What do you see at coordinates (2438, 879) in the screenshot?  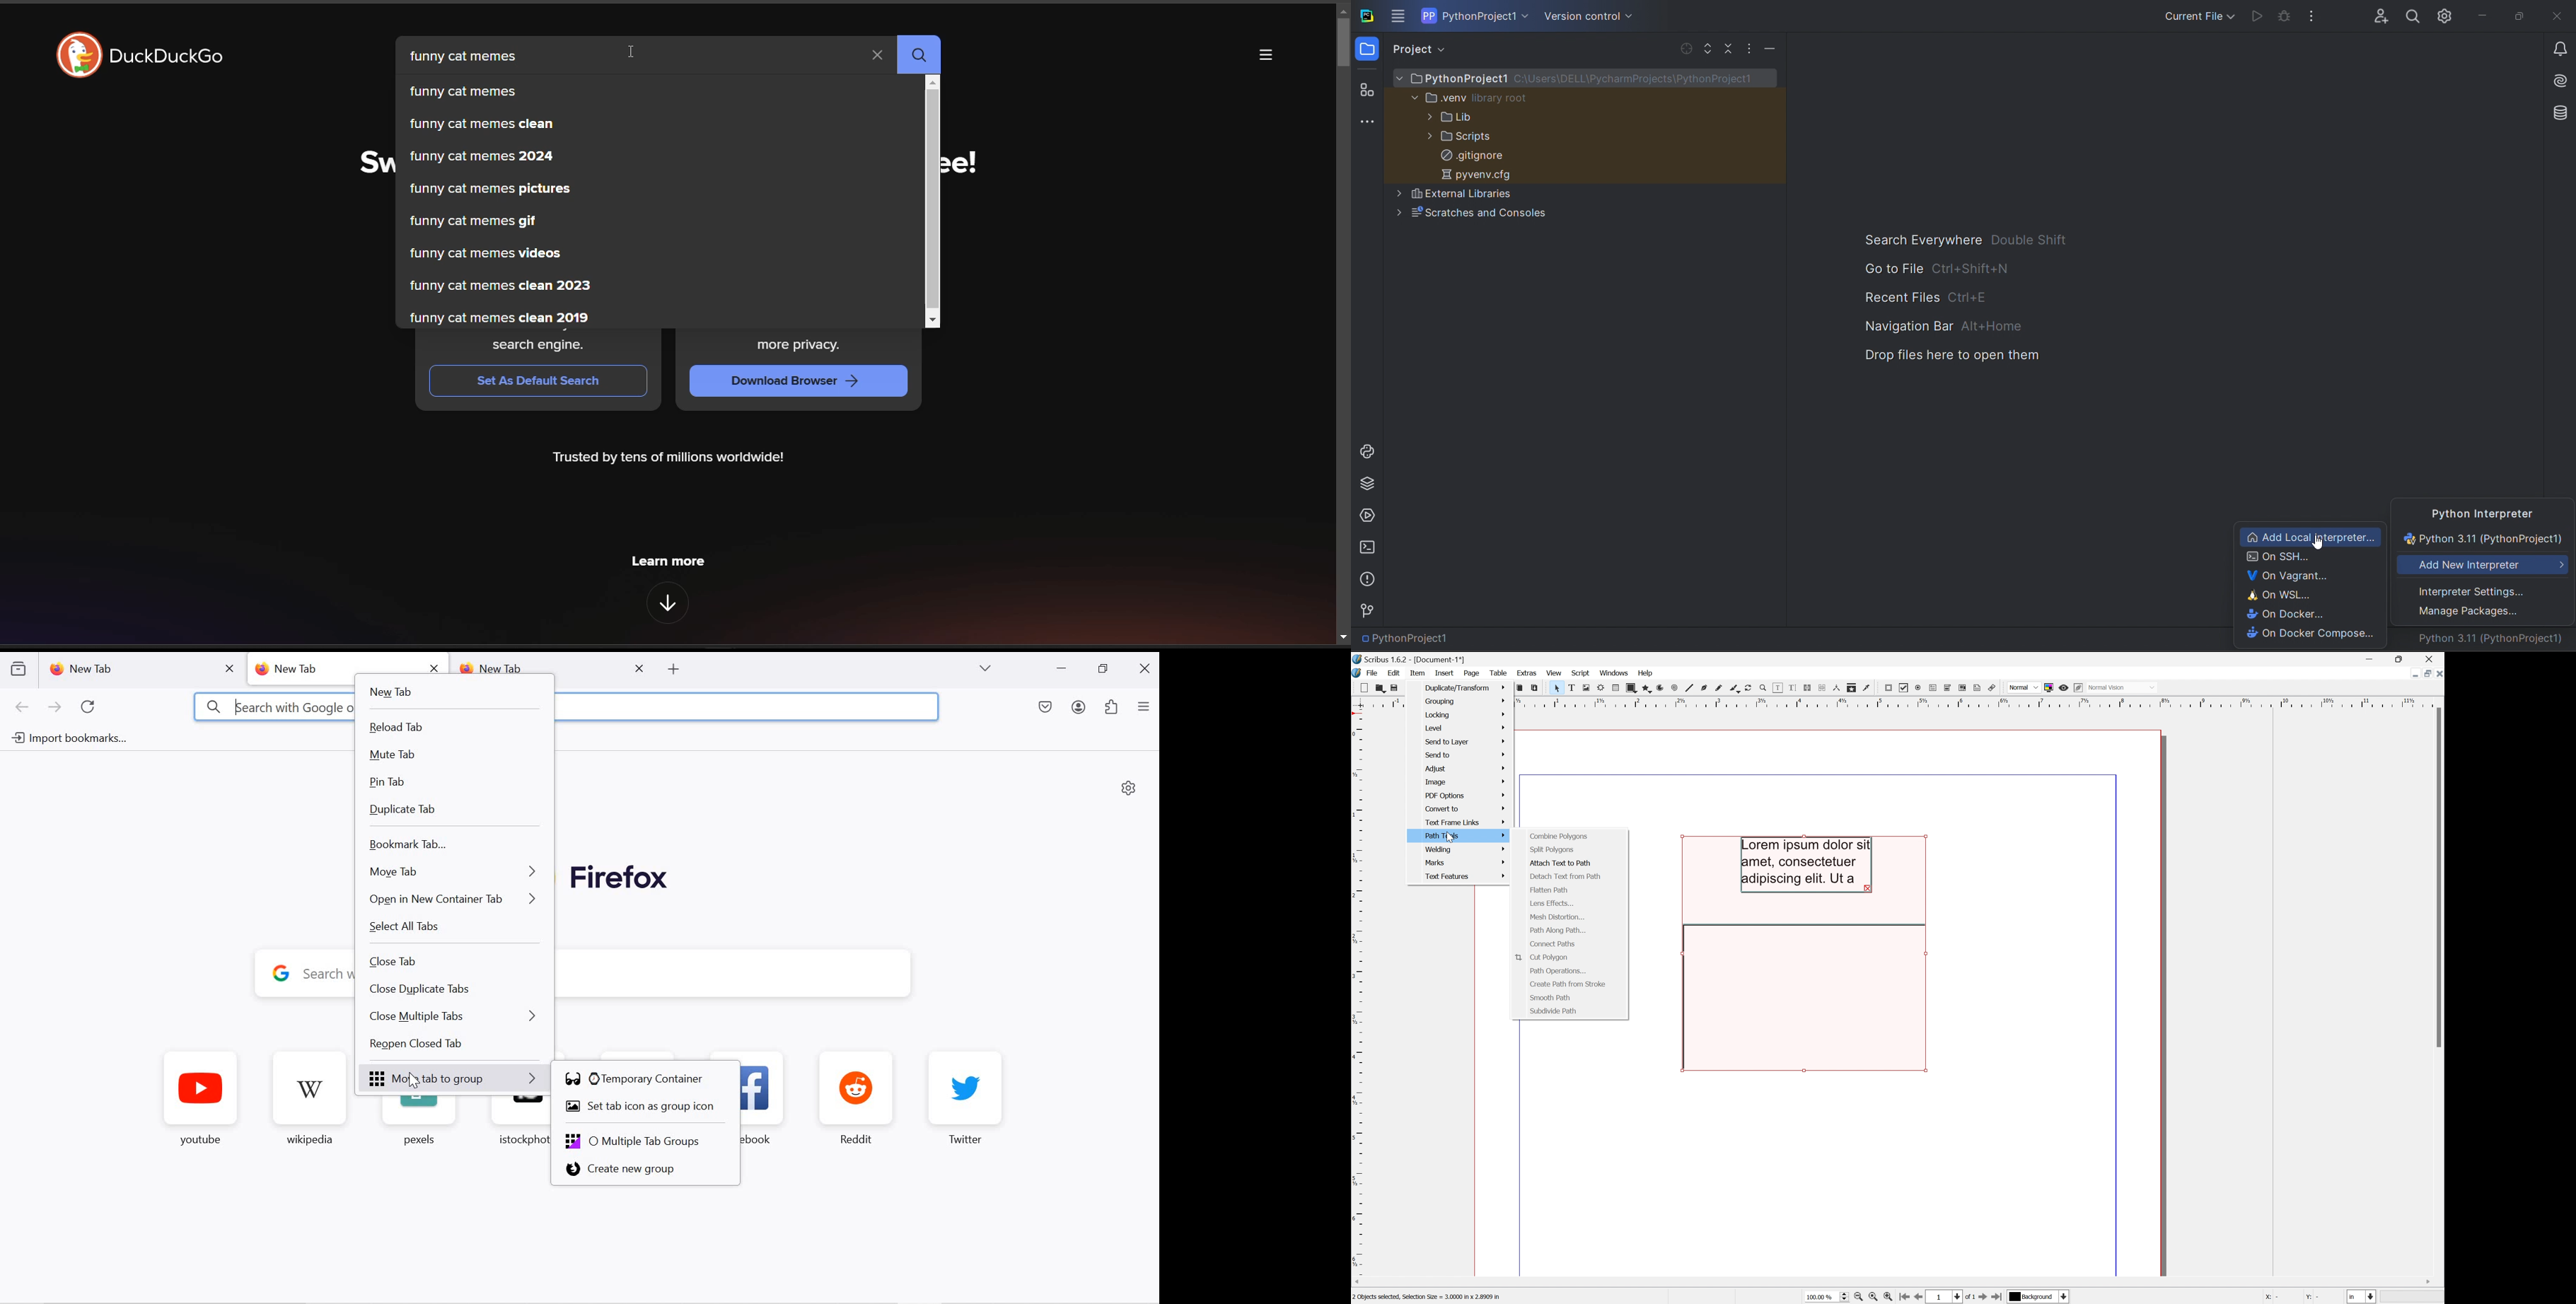 I see `Scroll bar` at bounding box center [2438, 879].